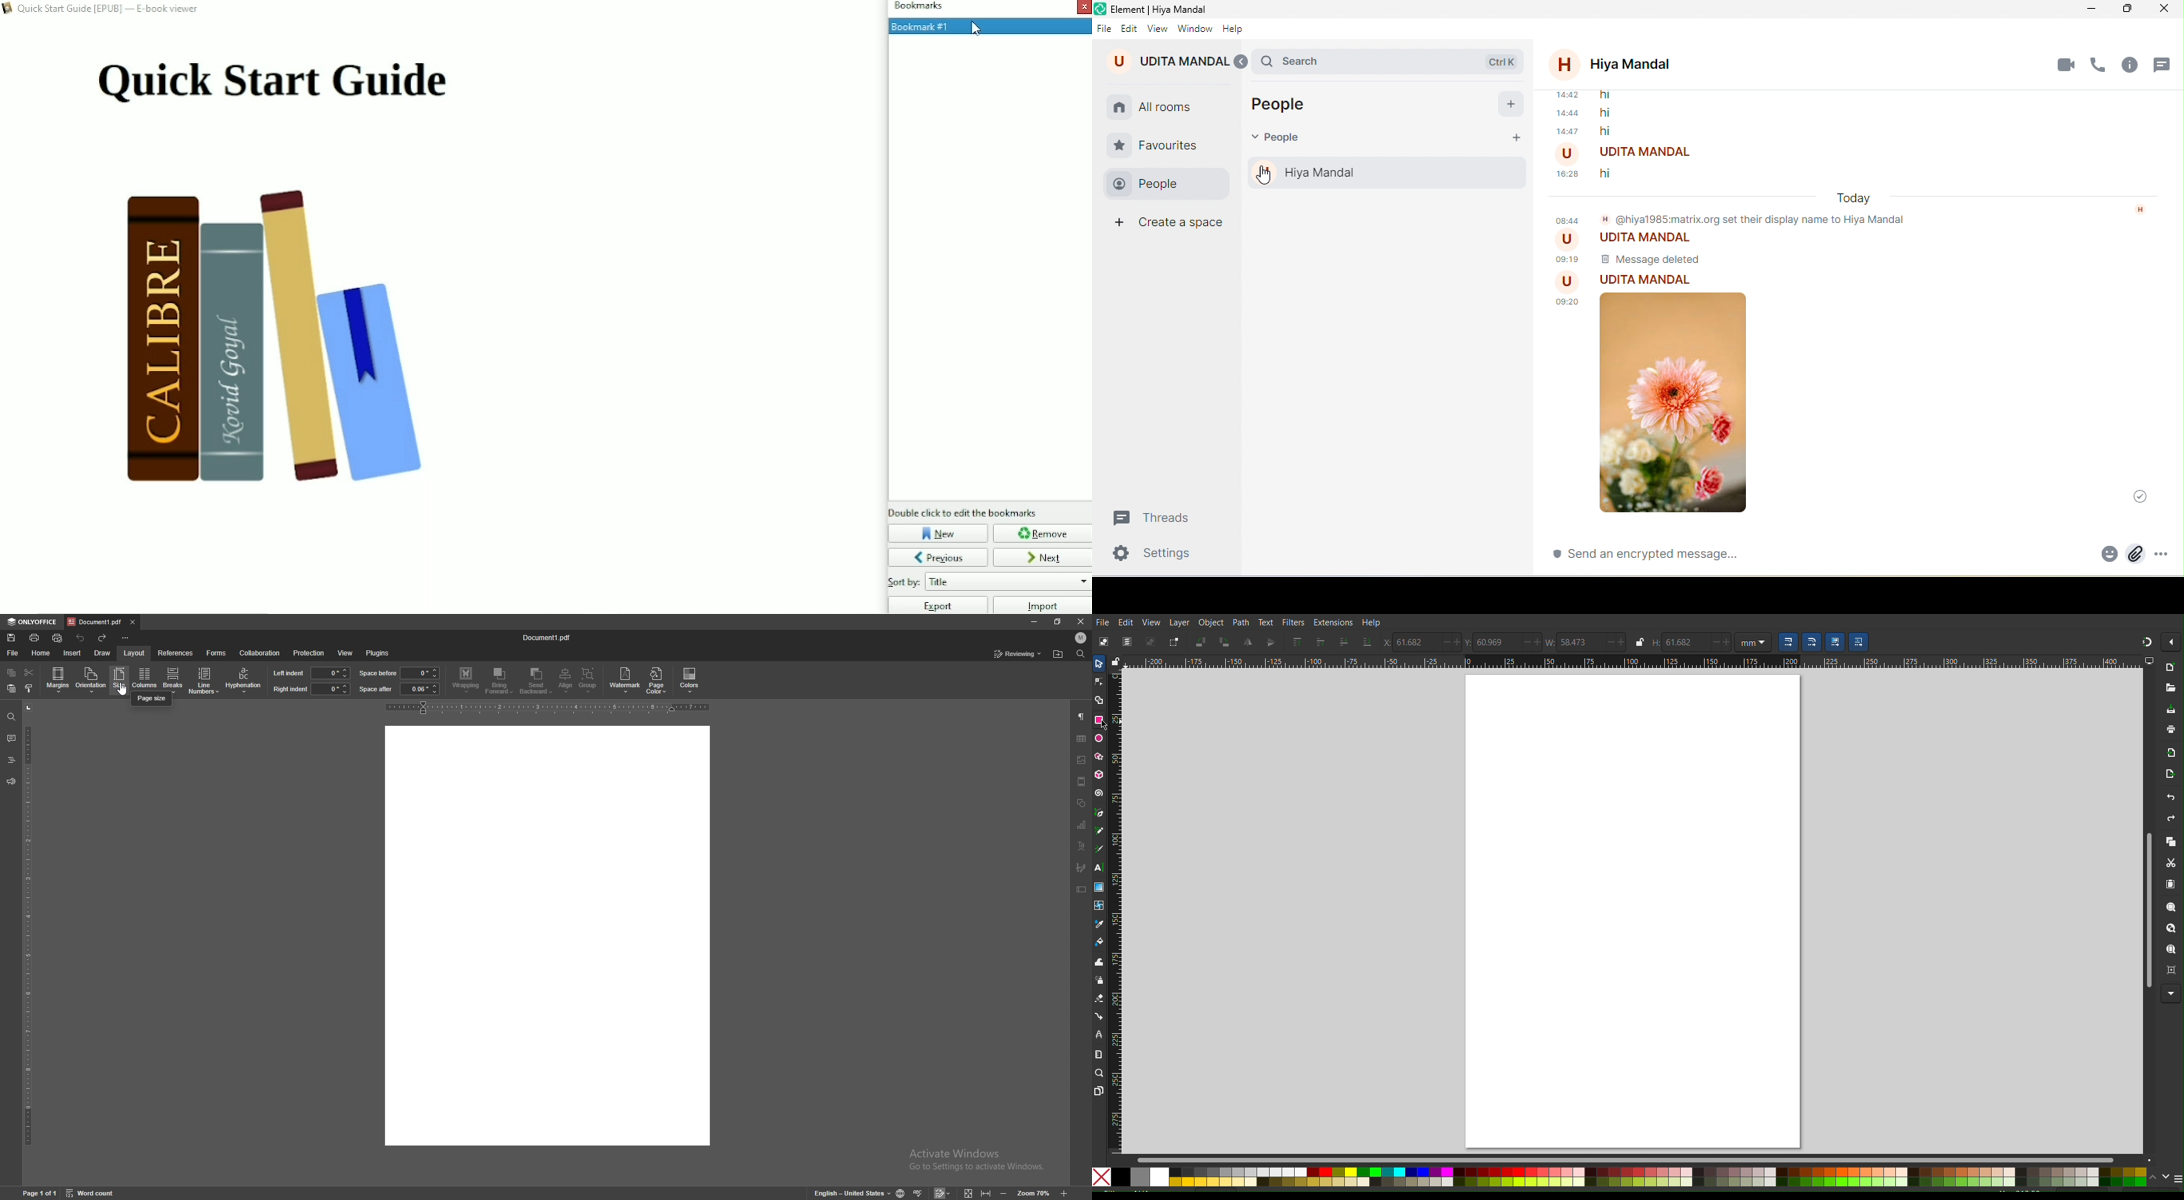 This screenshot has width=2184, height=1204. What do you see at coordinates (1564, 66) in the screenshot?
I see `profile picture` at bounding box center [1564, 66].